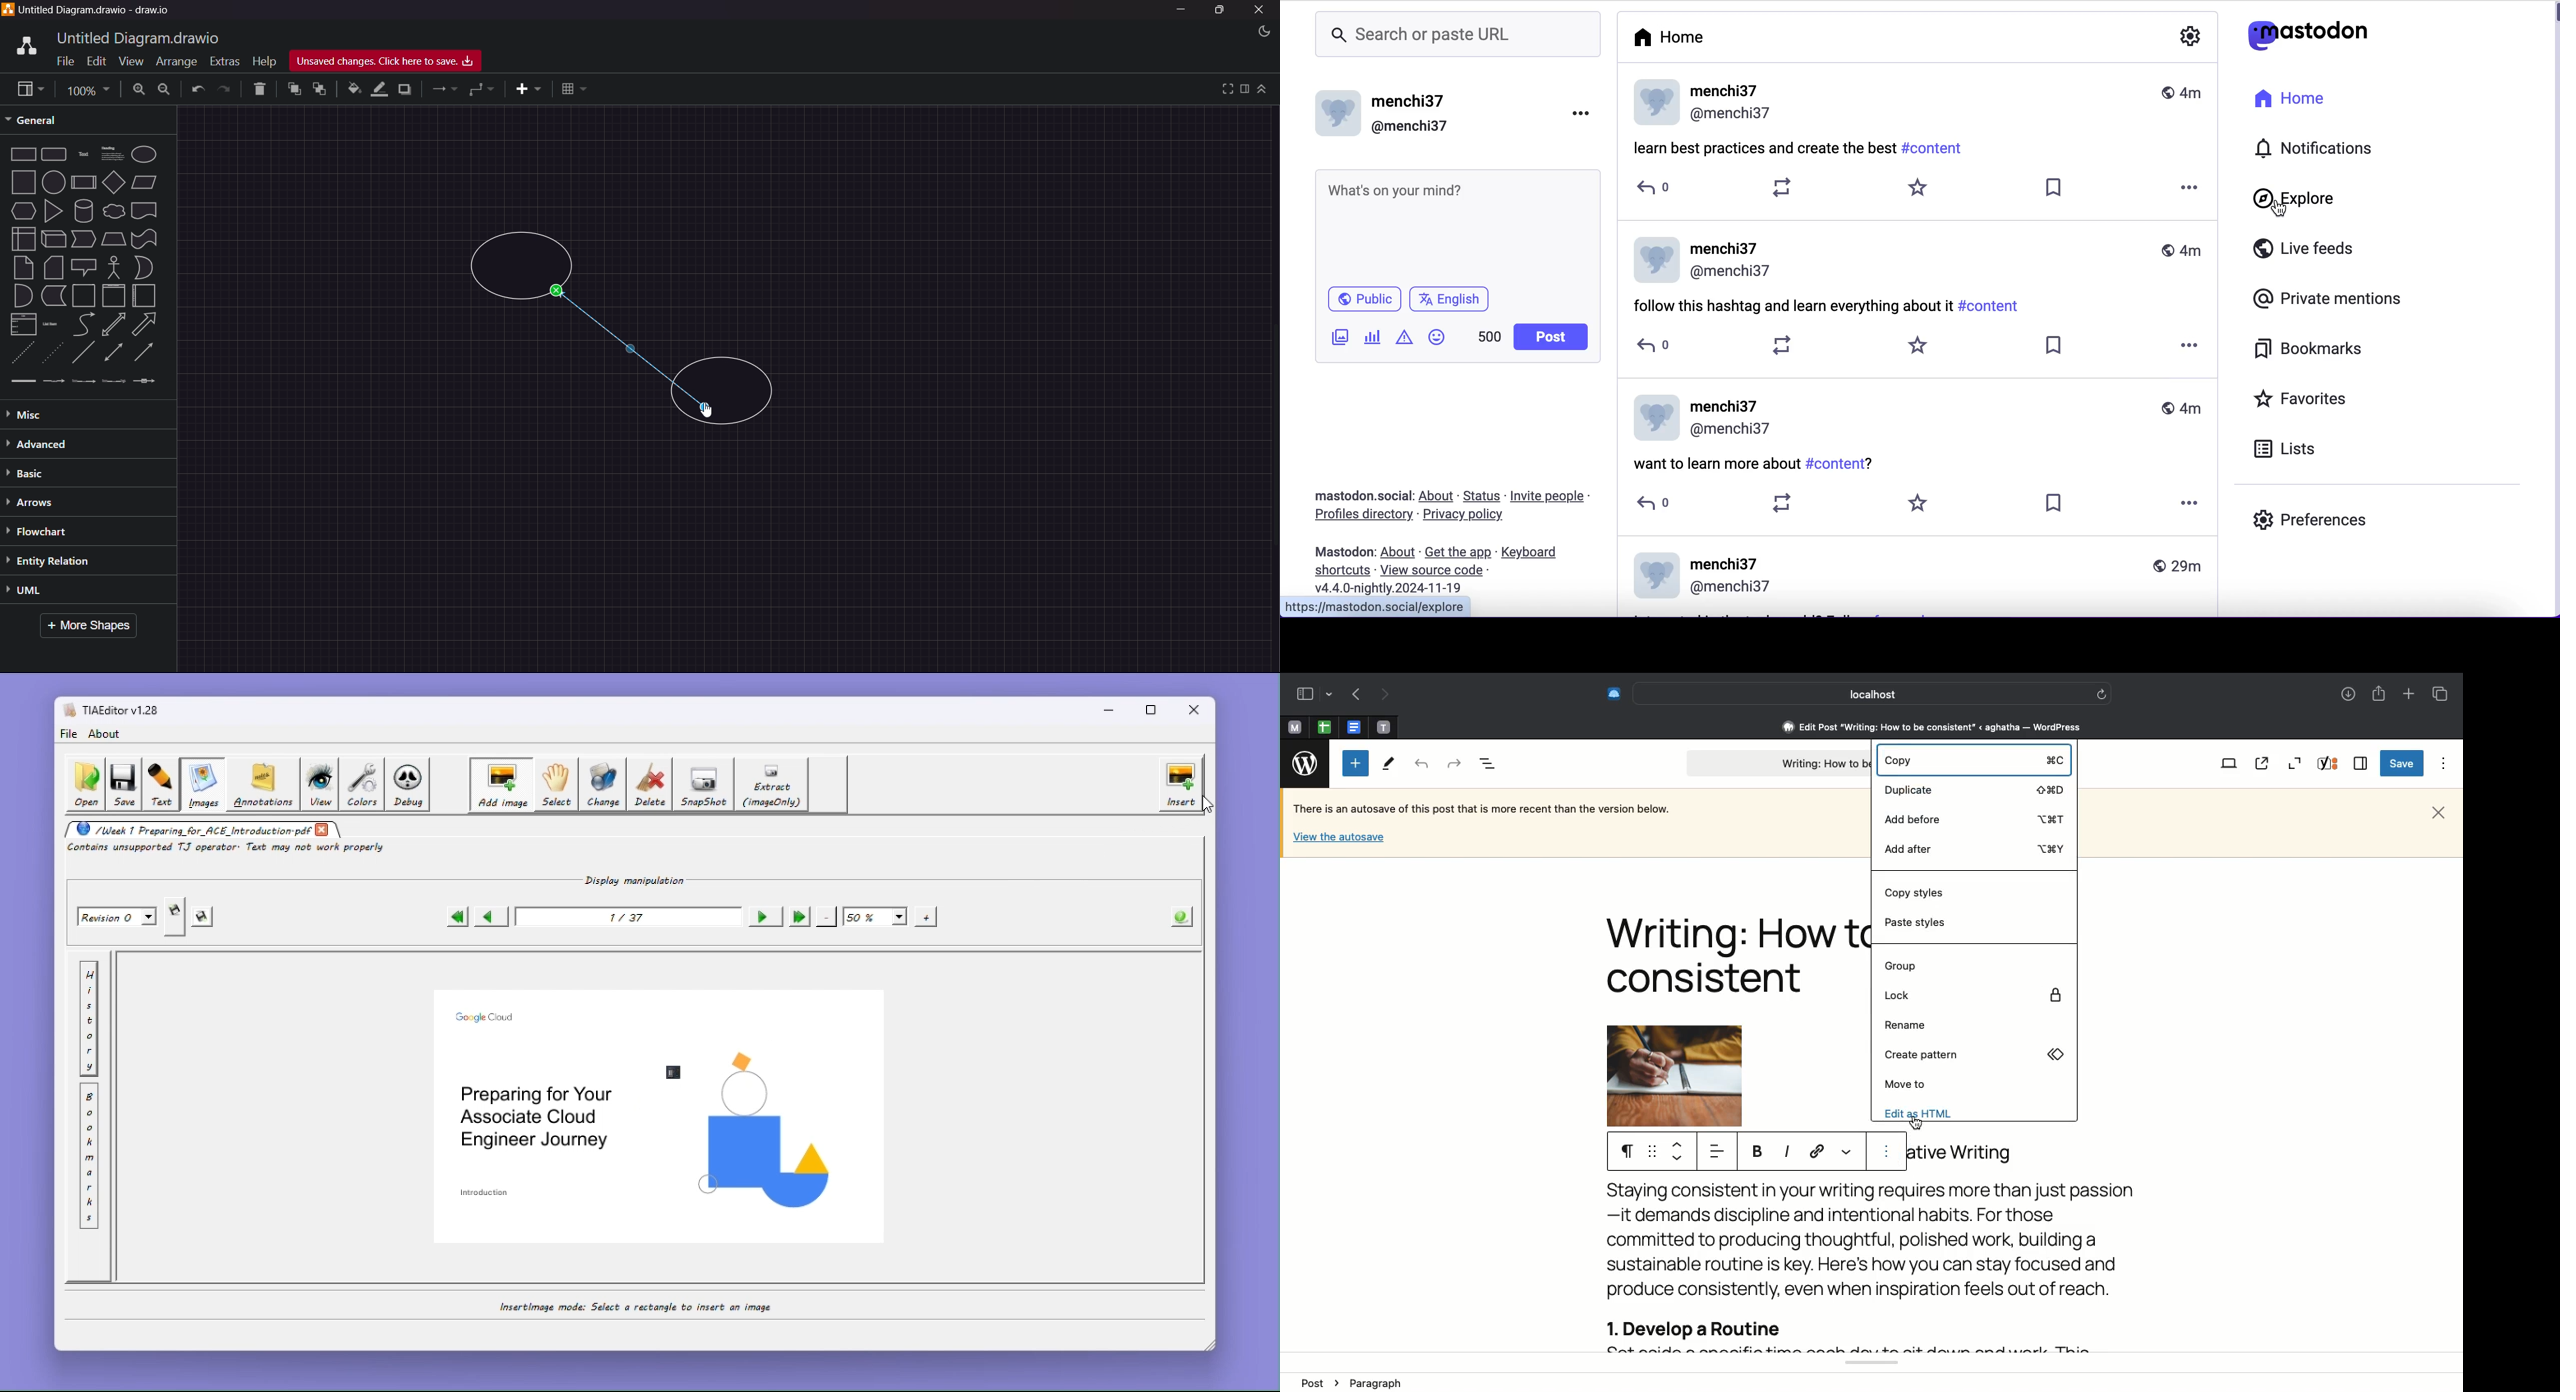  Describe the element at coordinates (2408, 693) in the screenshot. I see `Add new tab` at that location.